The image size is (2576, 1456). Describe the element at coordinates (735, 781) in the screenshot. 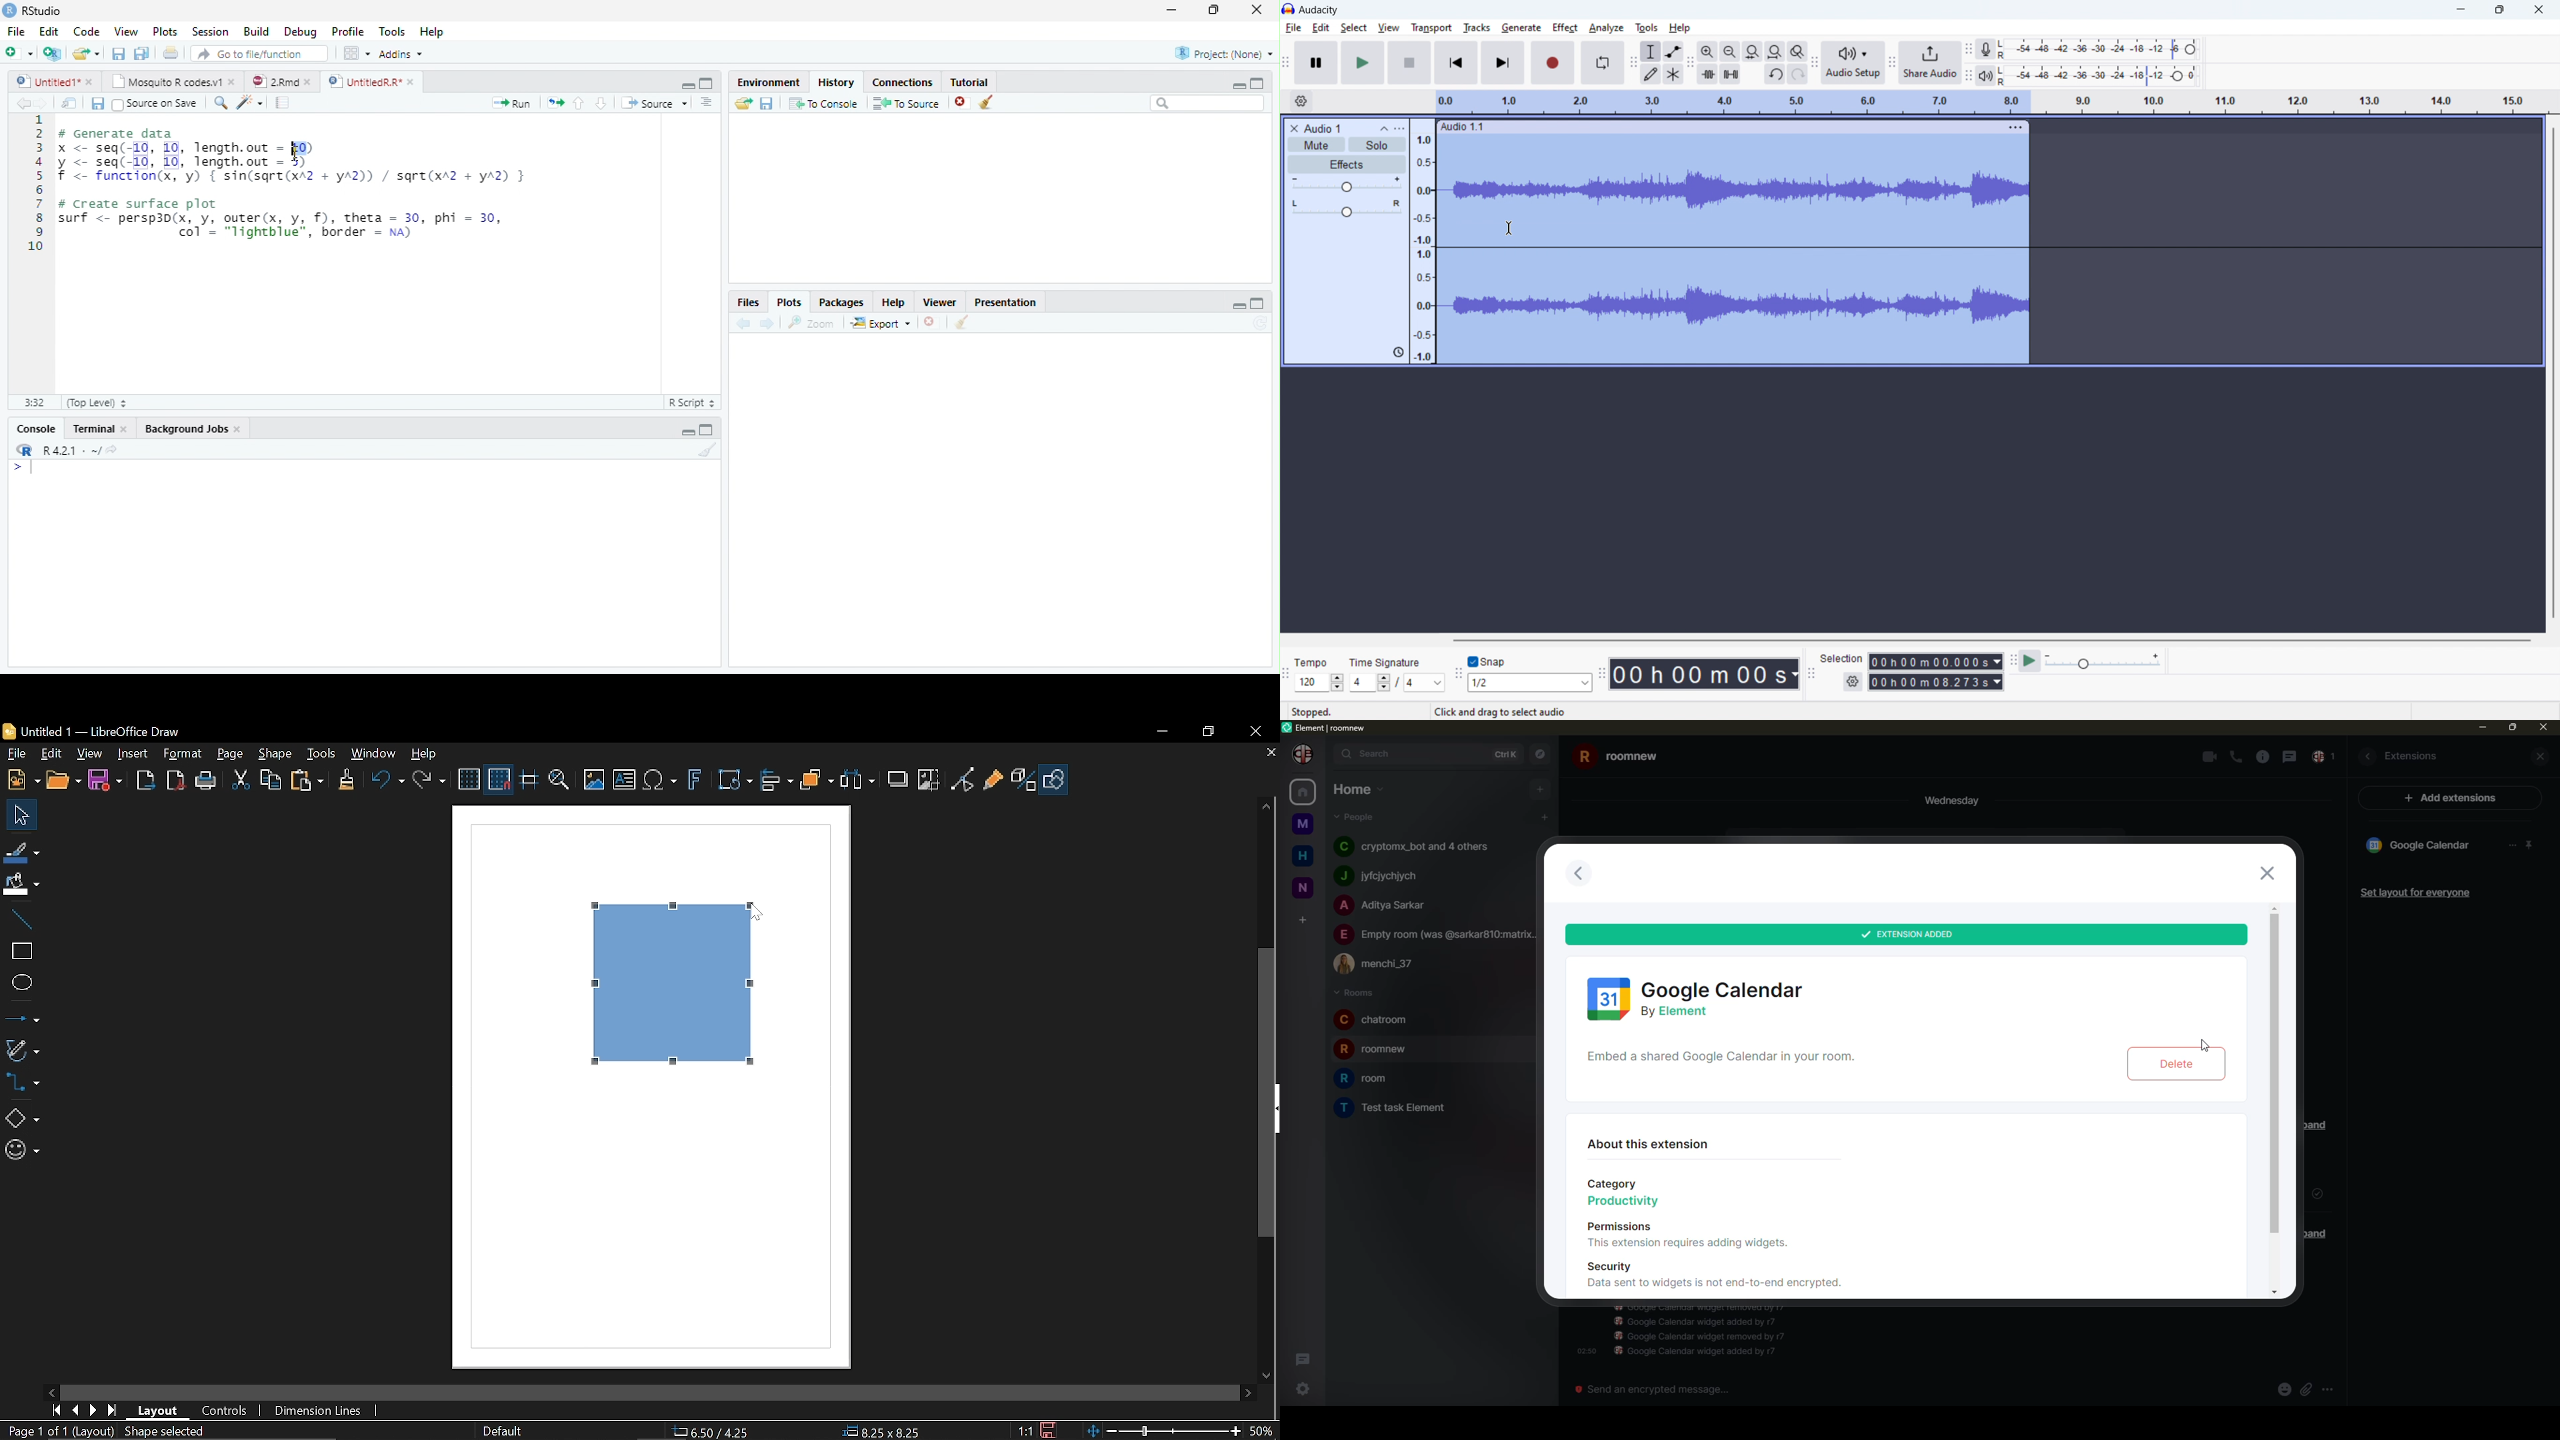

I see `Transformations` at that location.